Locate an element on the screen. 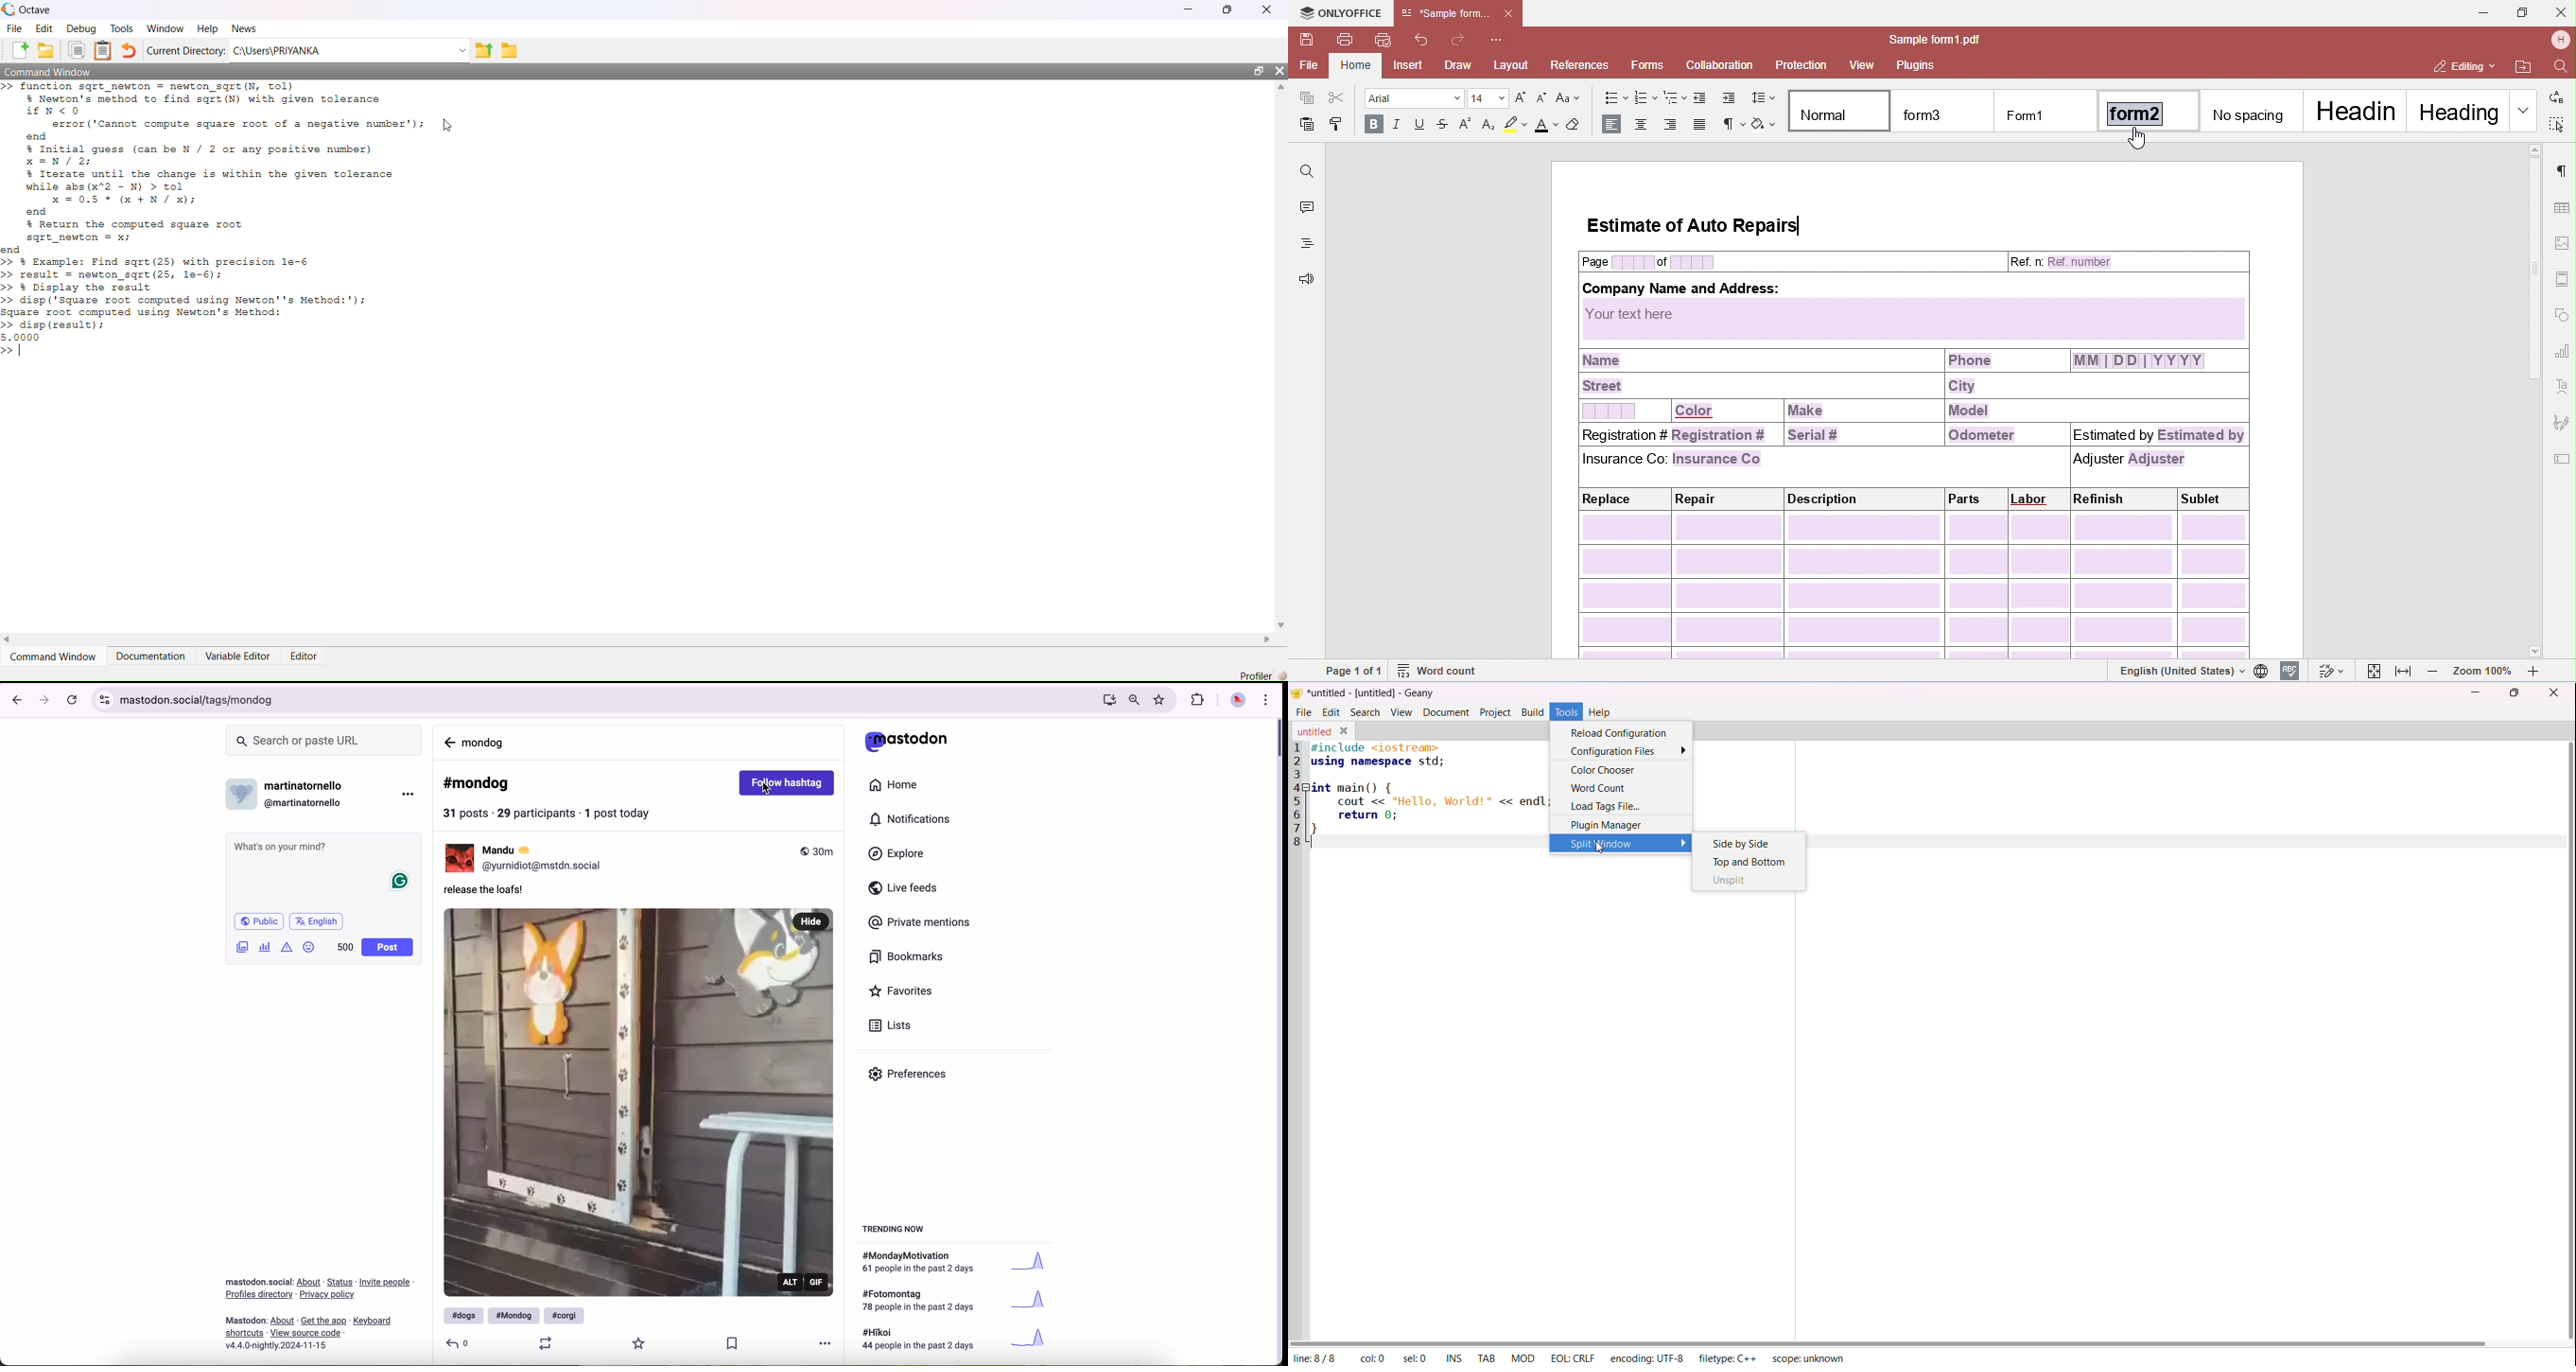  Mastodon social is located at coordinates (257, 1282).